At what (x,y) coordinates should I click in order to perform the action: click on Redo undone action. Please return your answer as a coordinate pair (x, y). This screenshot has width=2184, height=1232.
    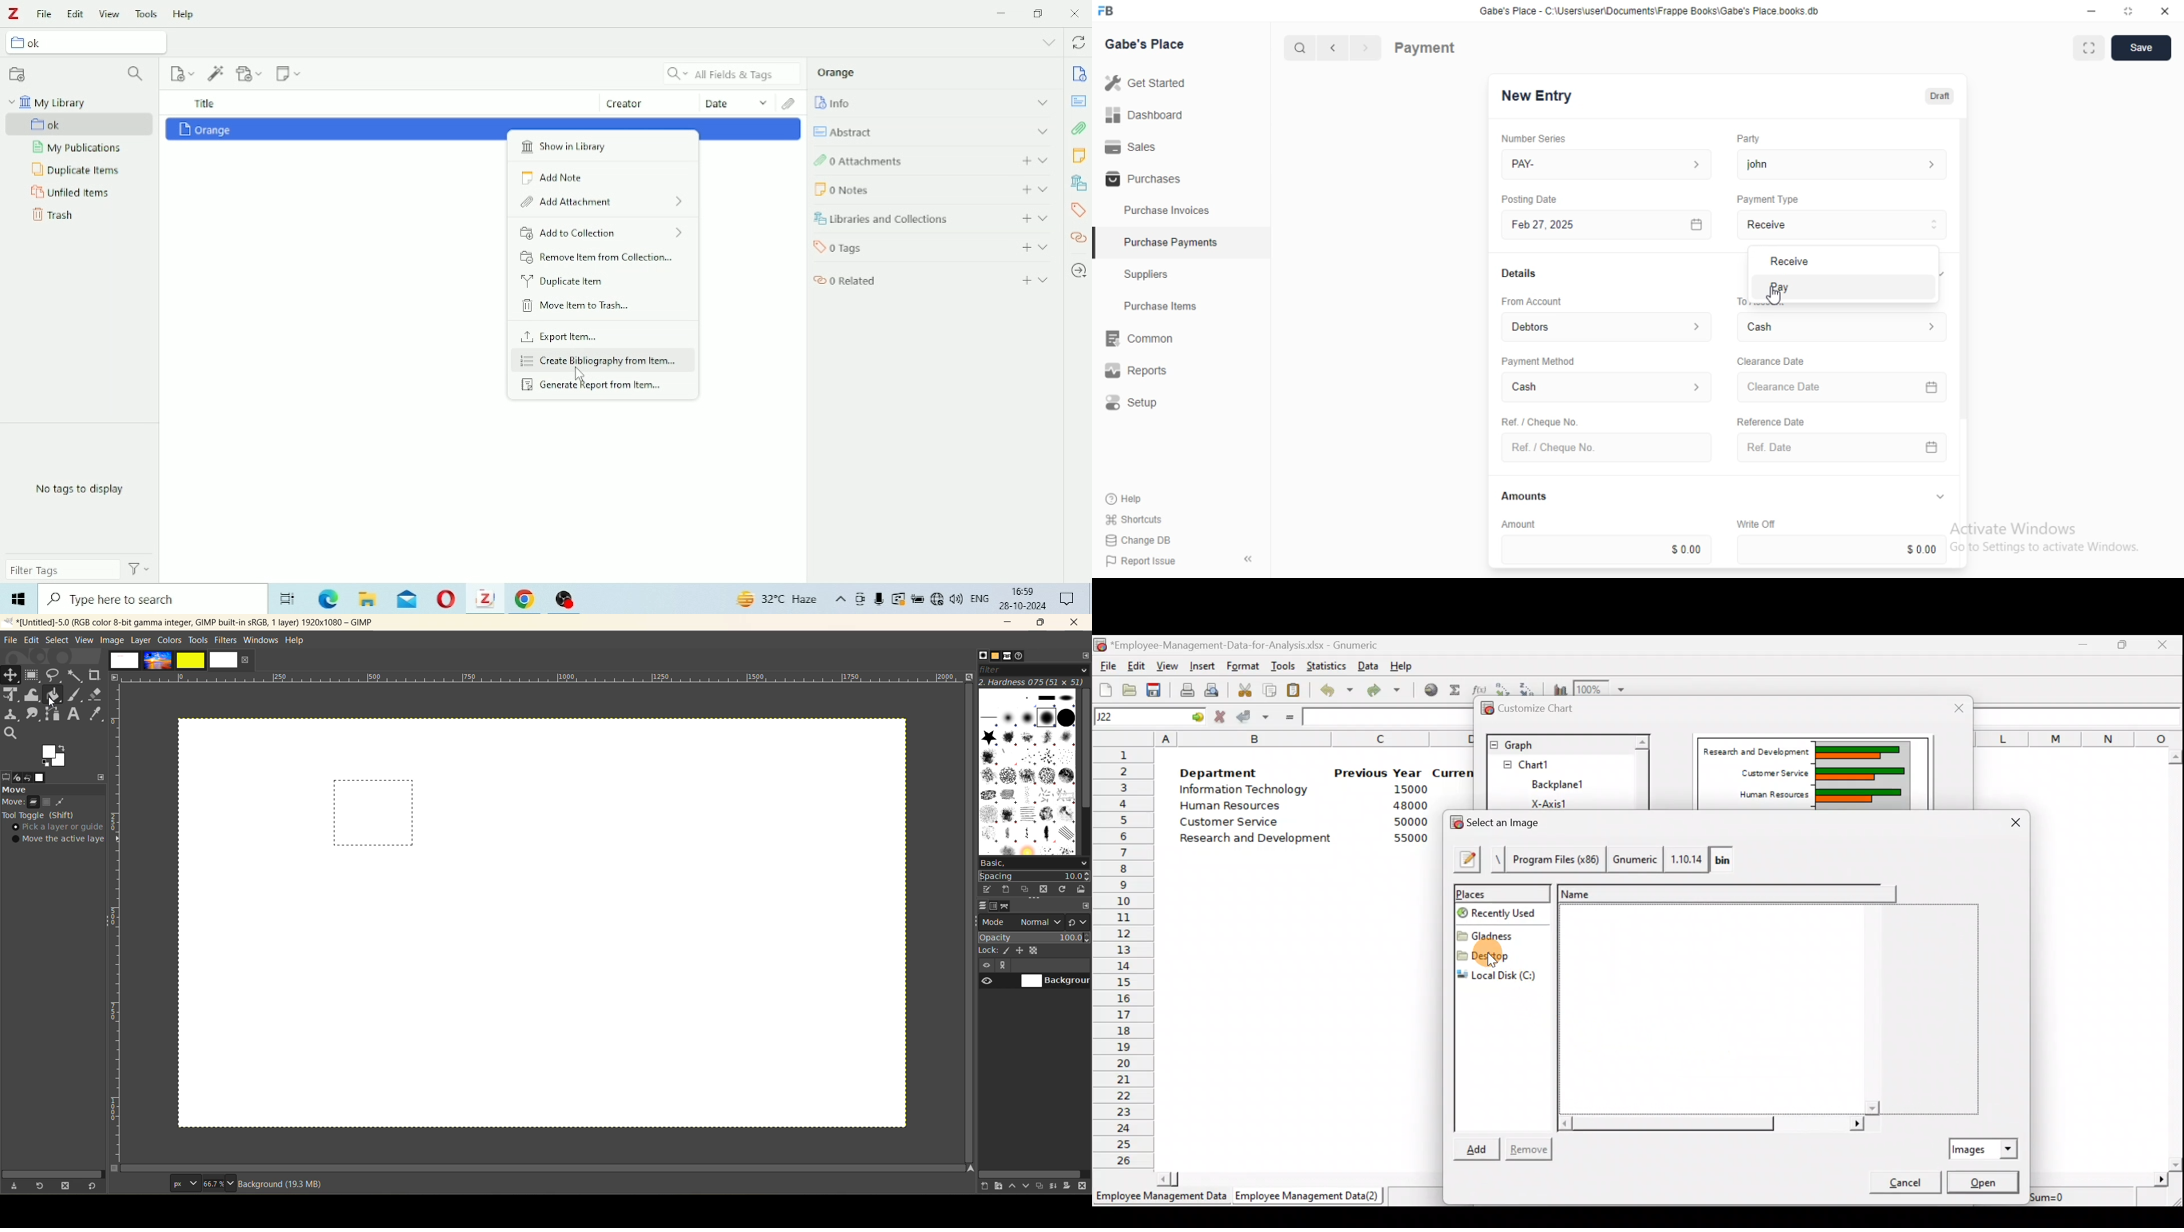
    Looking at the image, I should click on (1390, 691).